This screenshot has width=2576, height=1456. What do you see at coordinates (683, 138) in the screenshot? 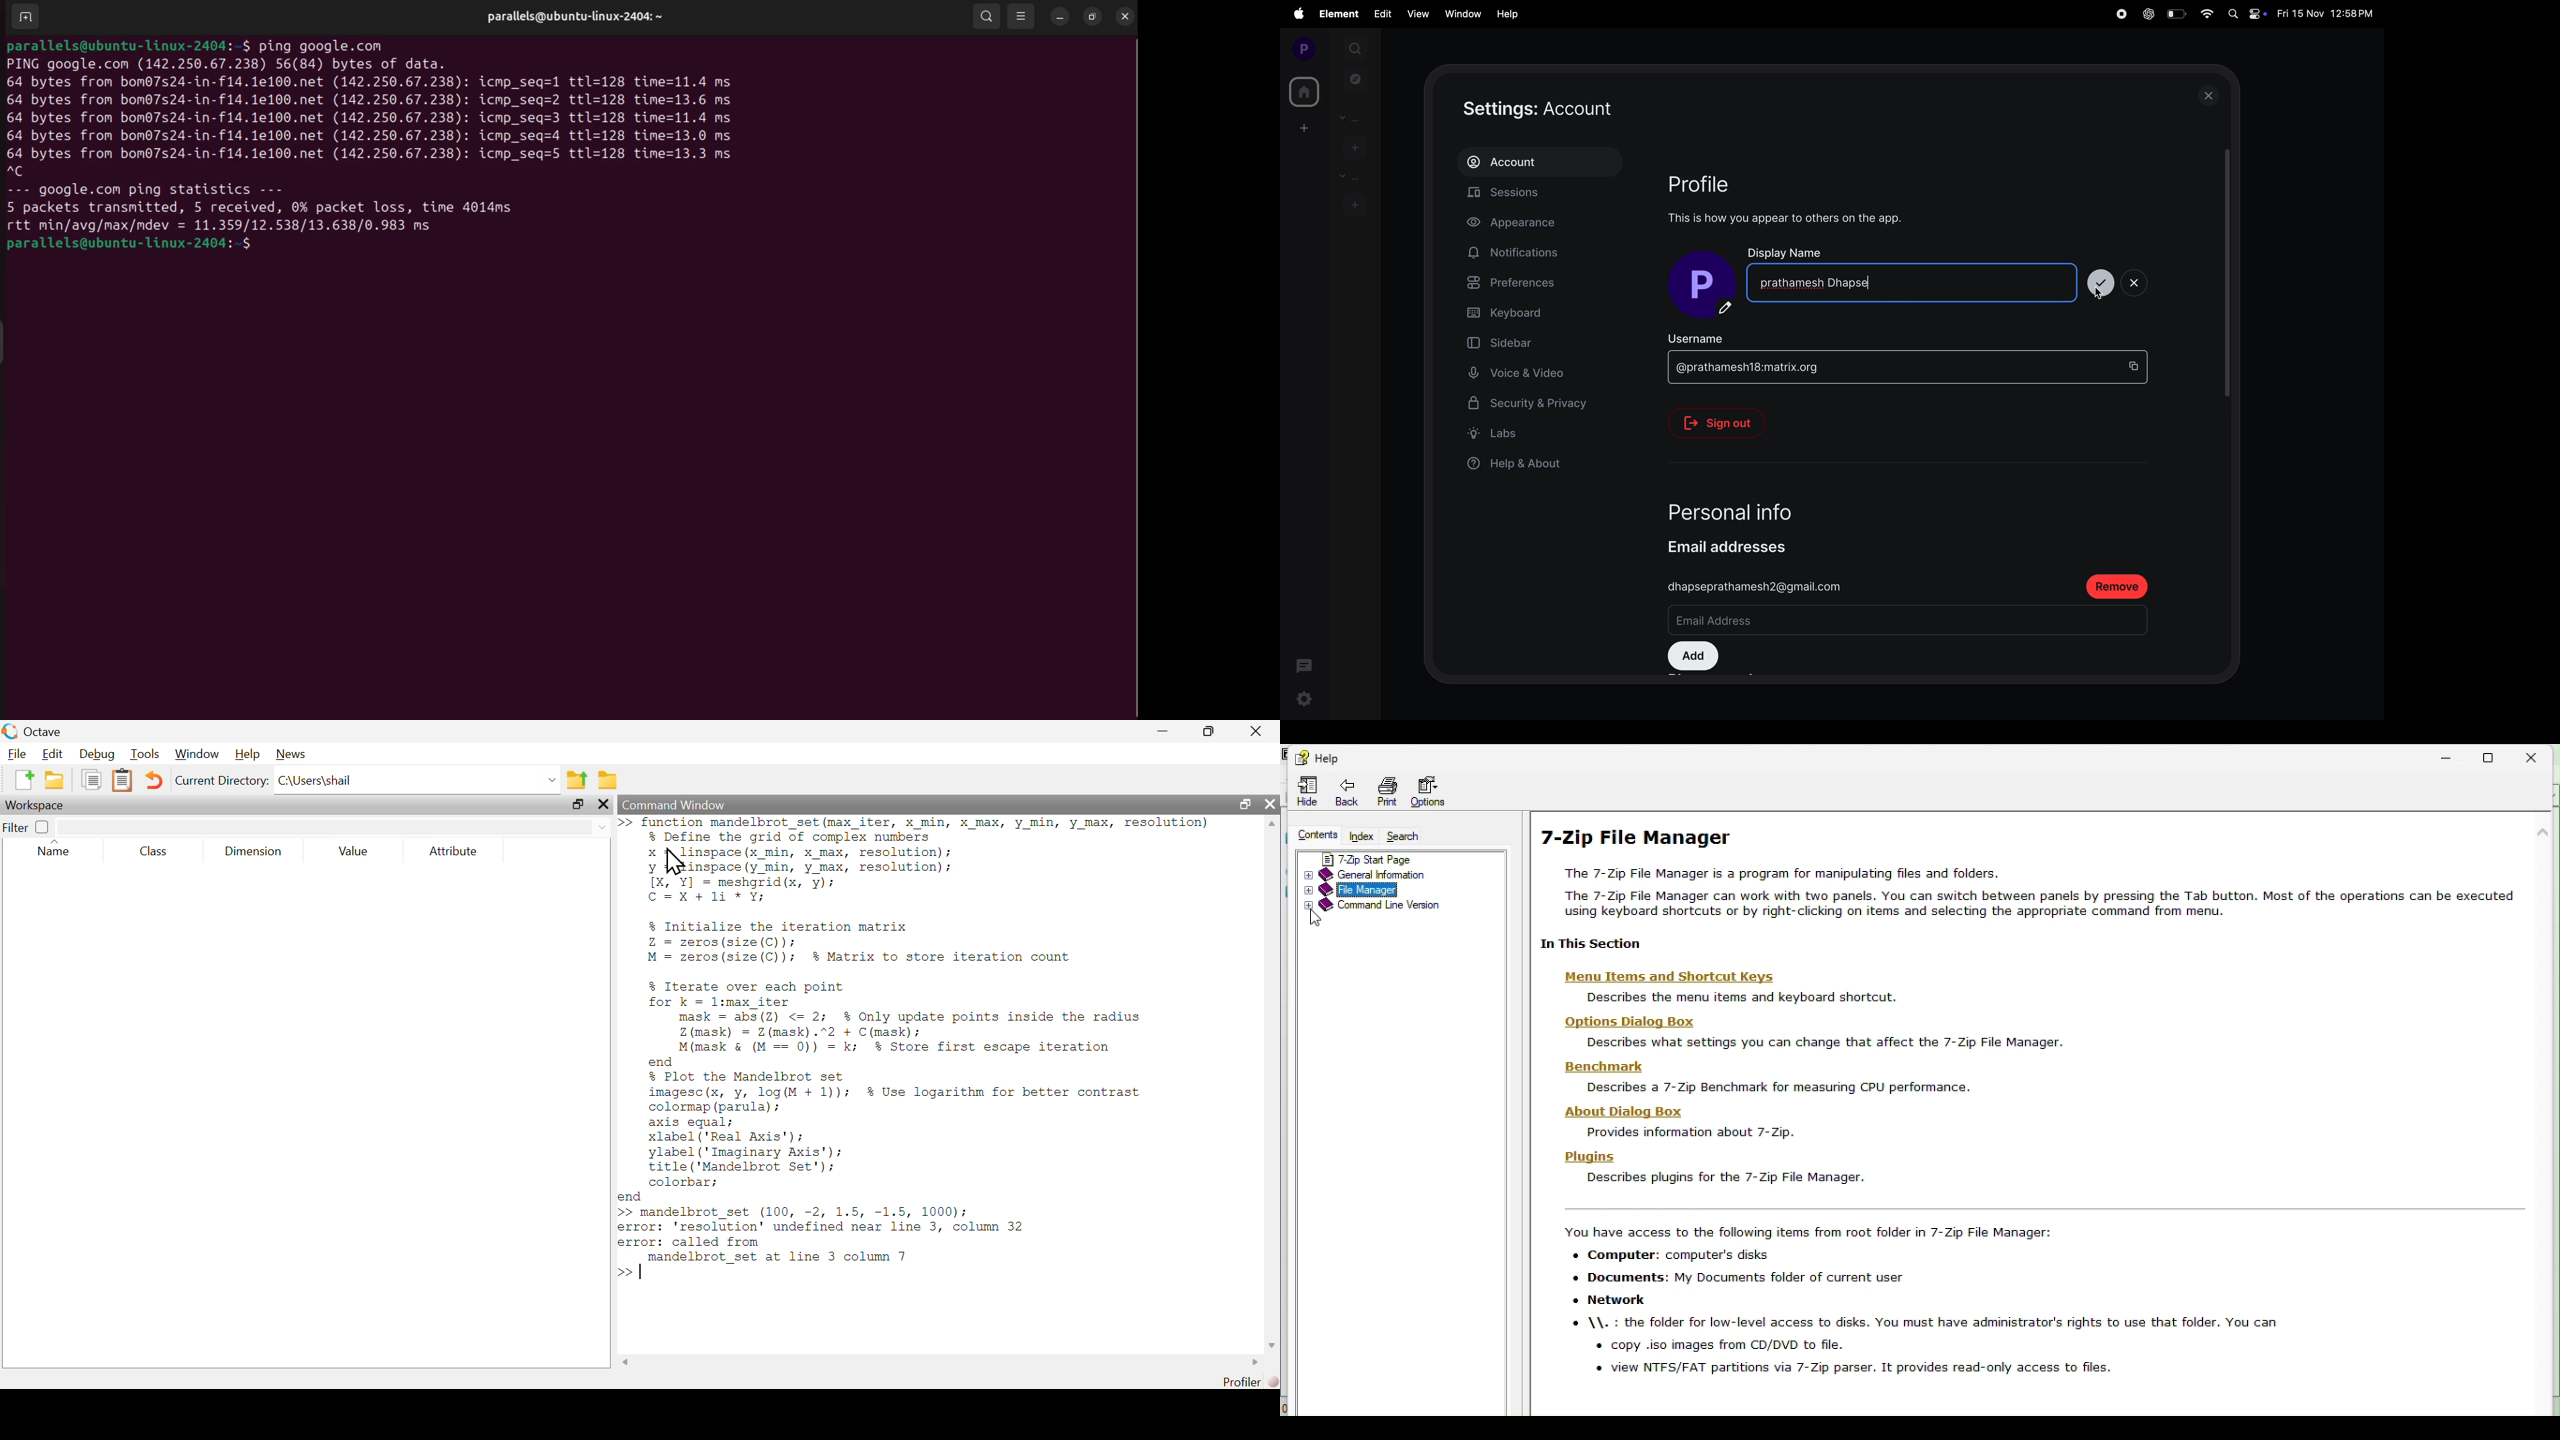
I see `time 1.4 ms` at bounding box center [683, 138].